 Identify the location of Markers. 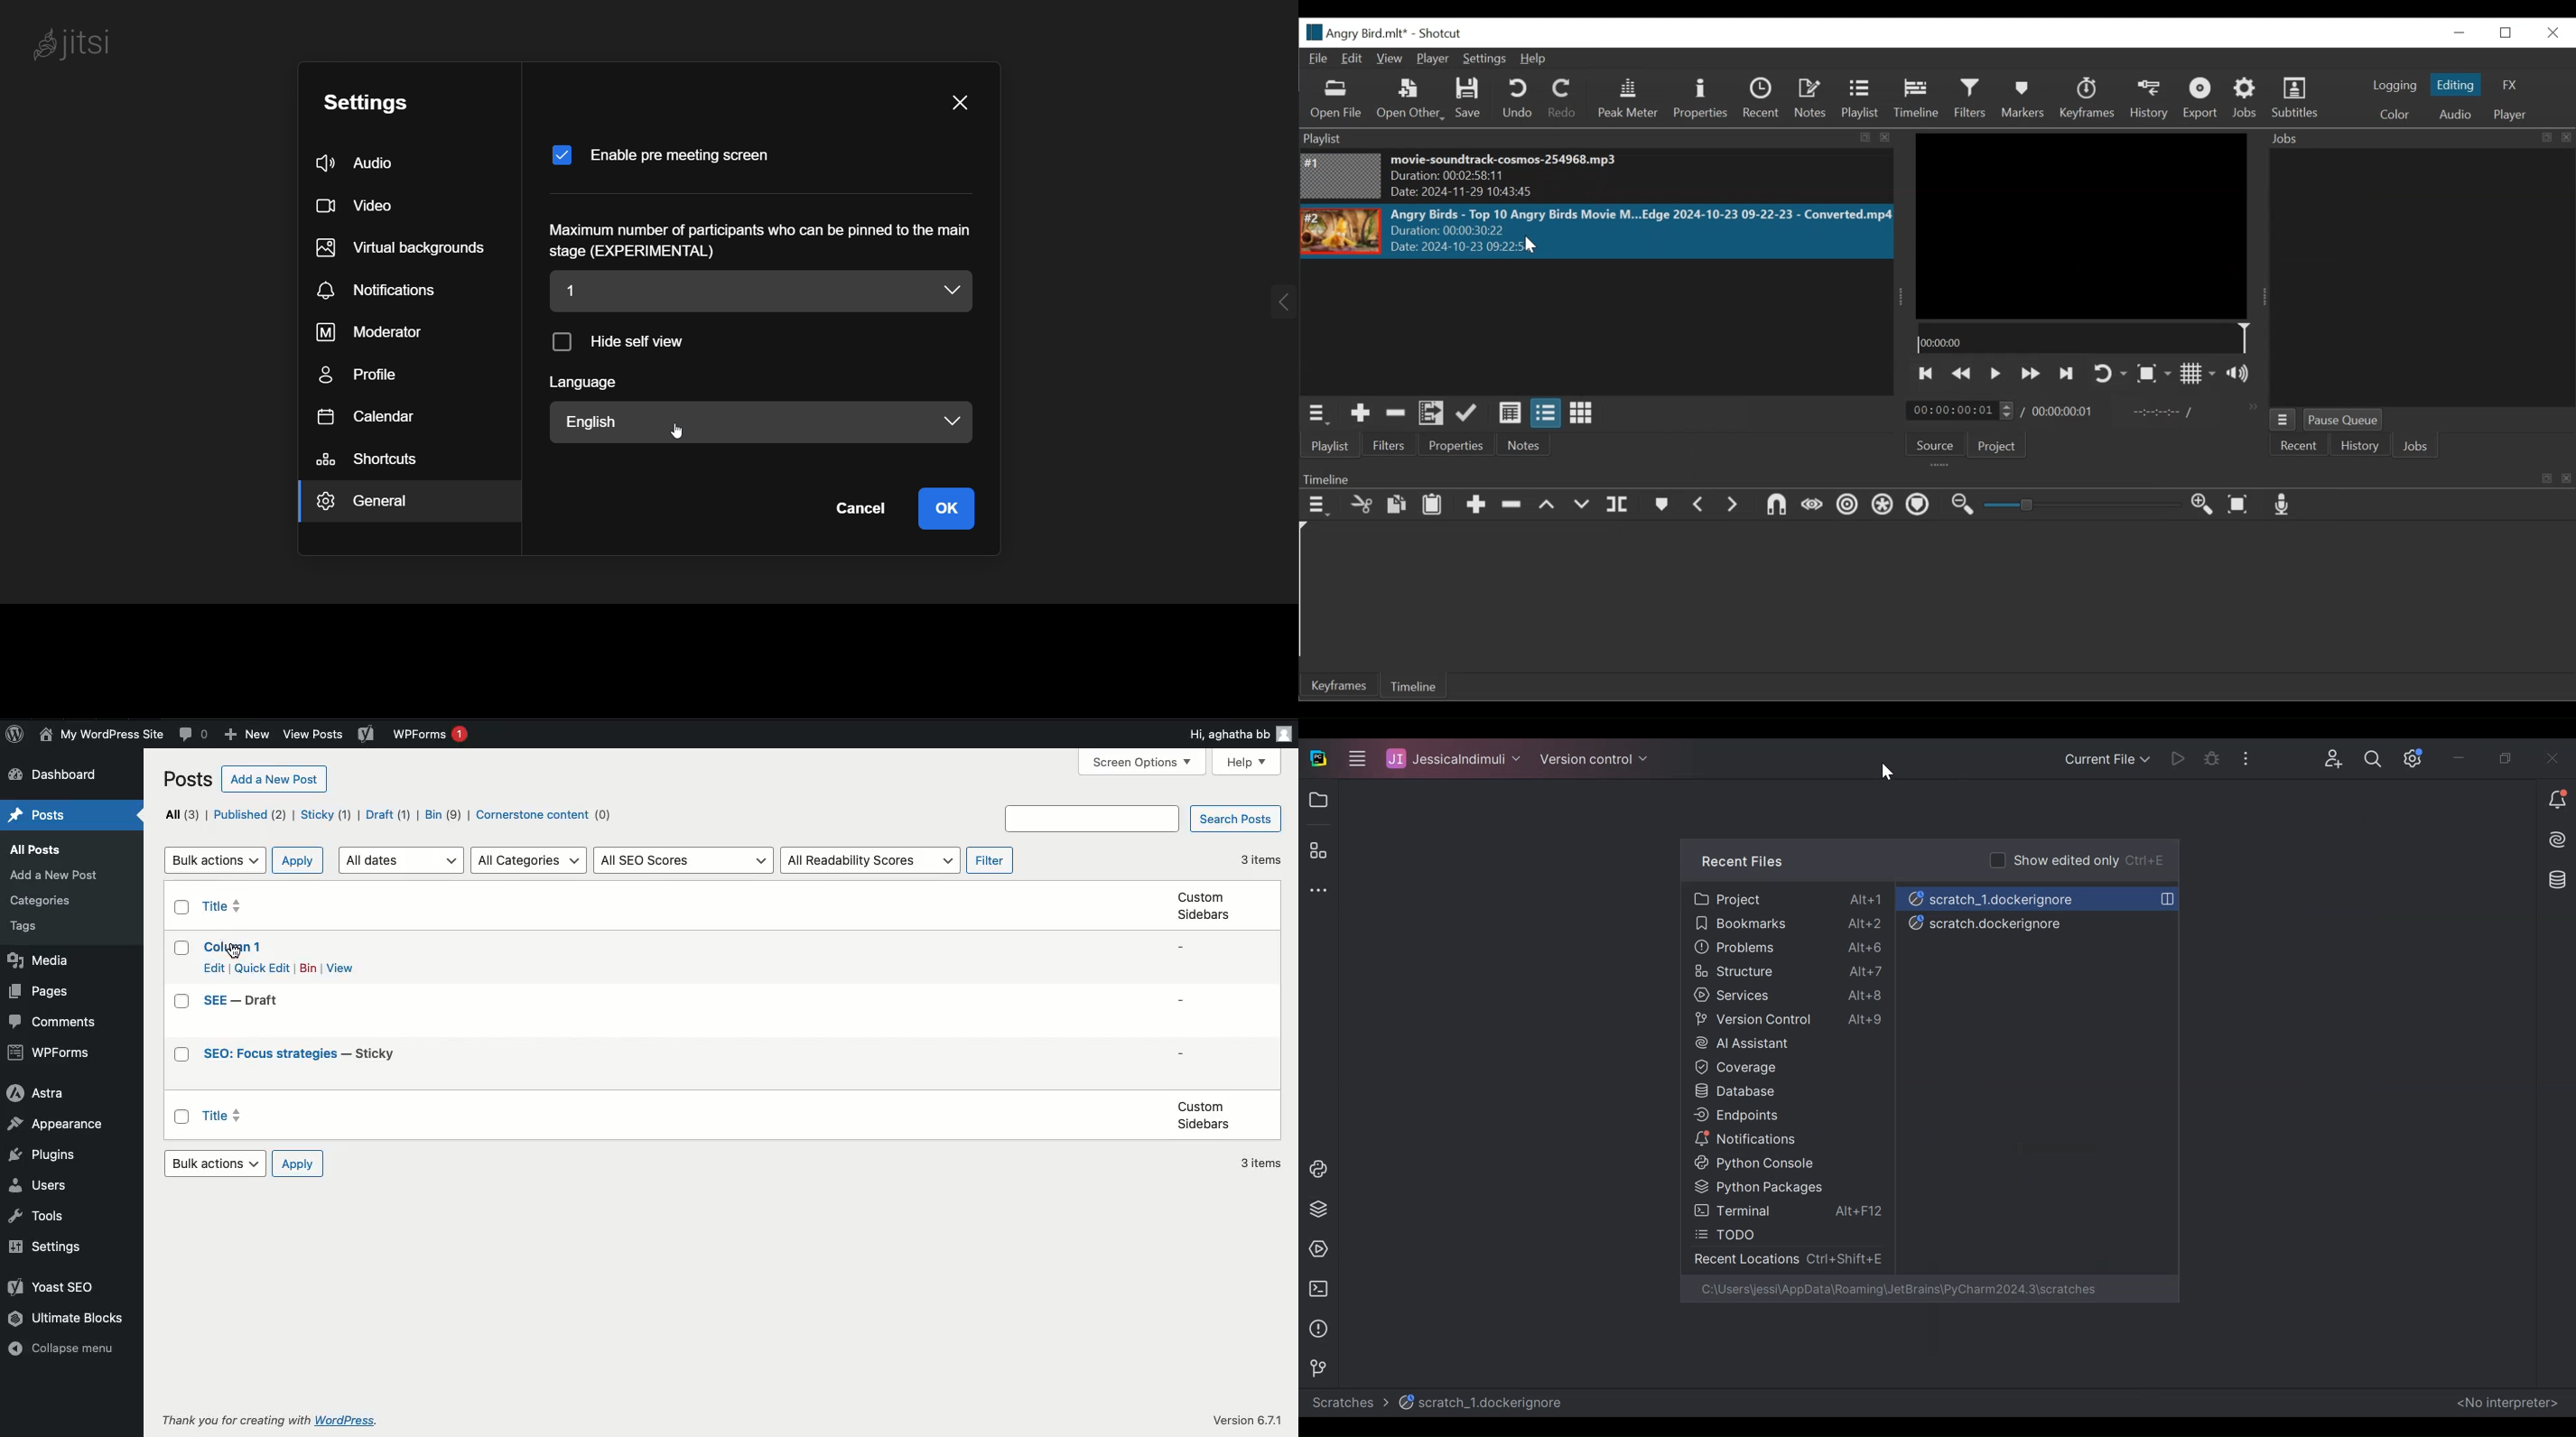
(2023, 98).